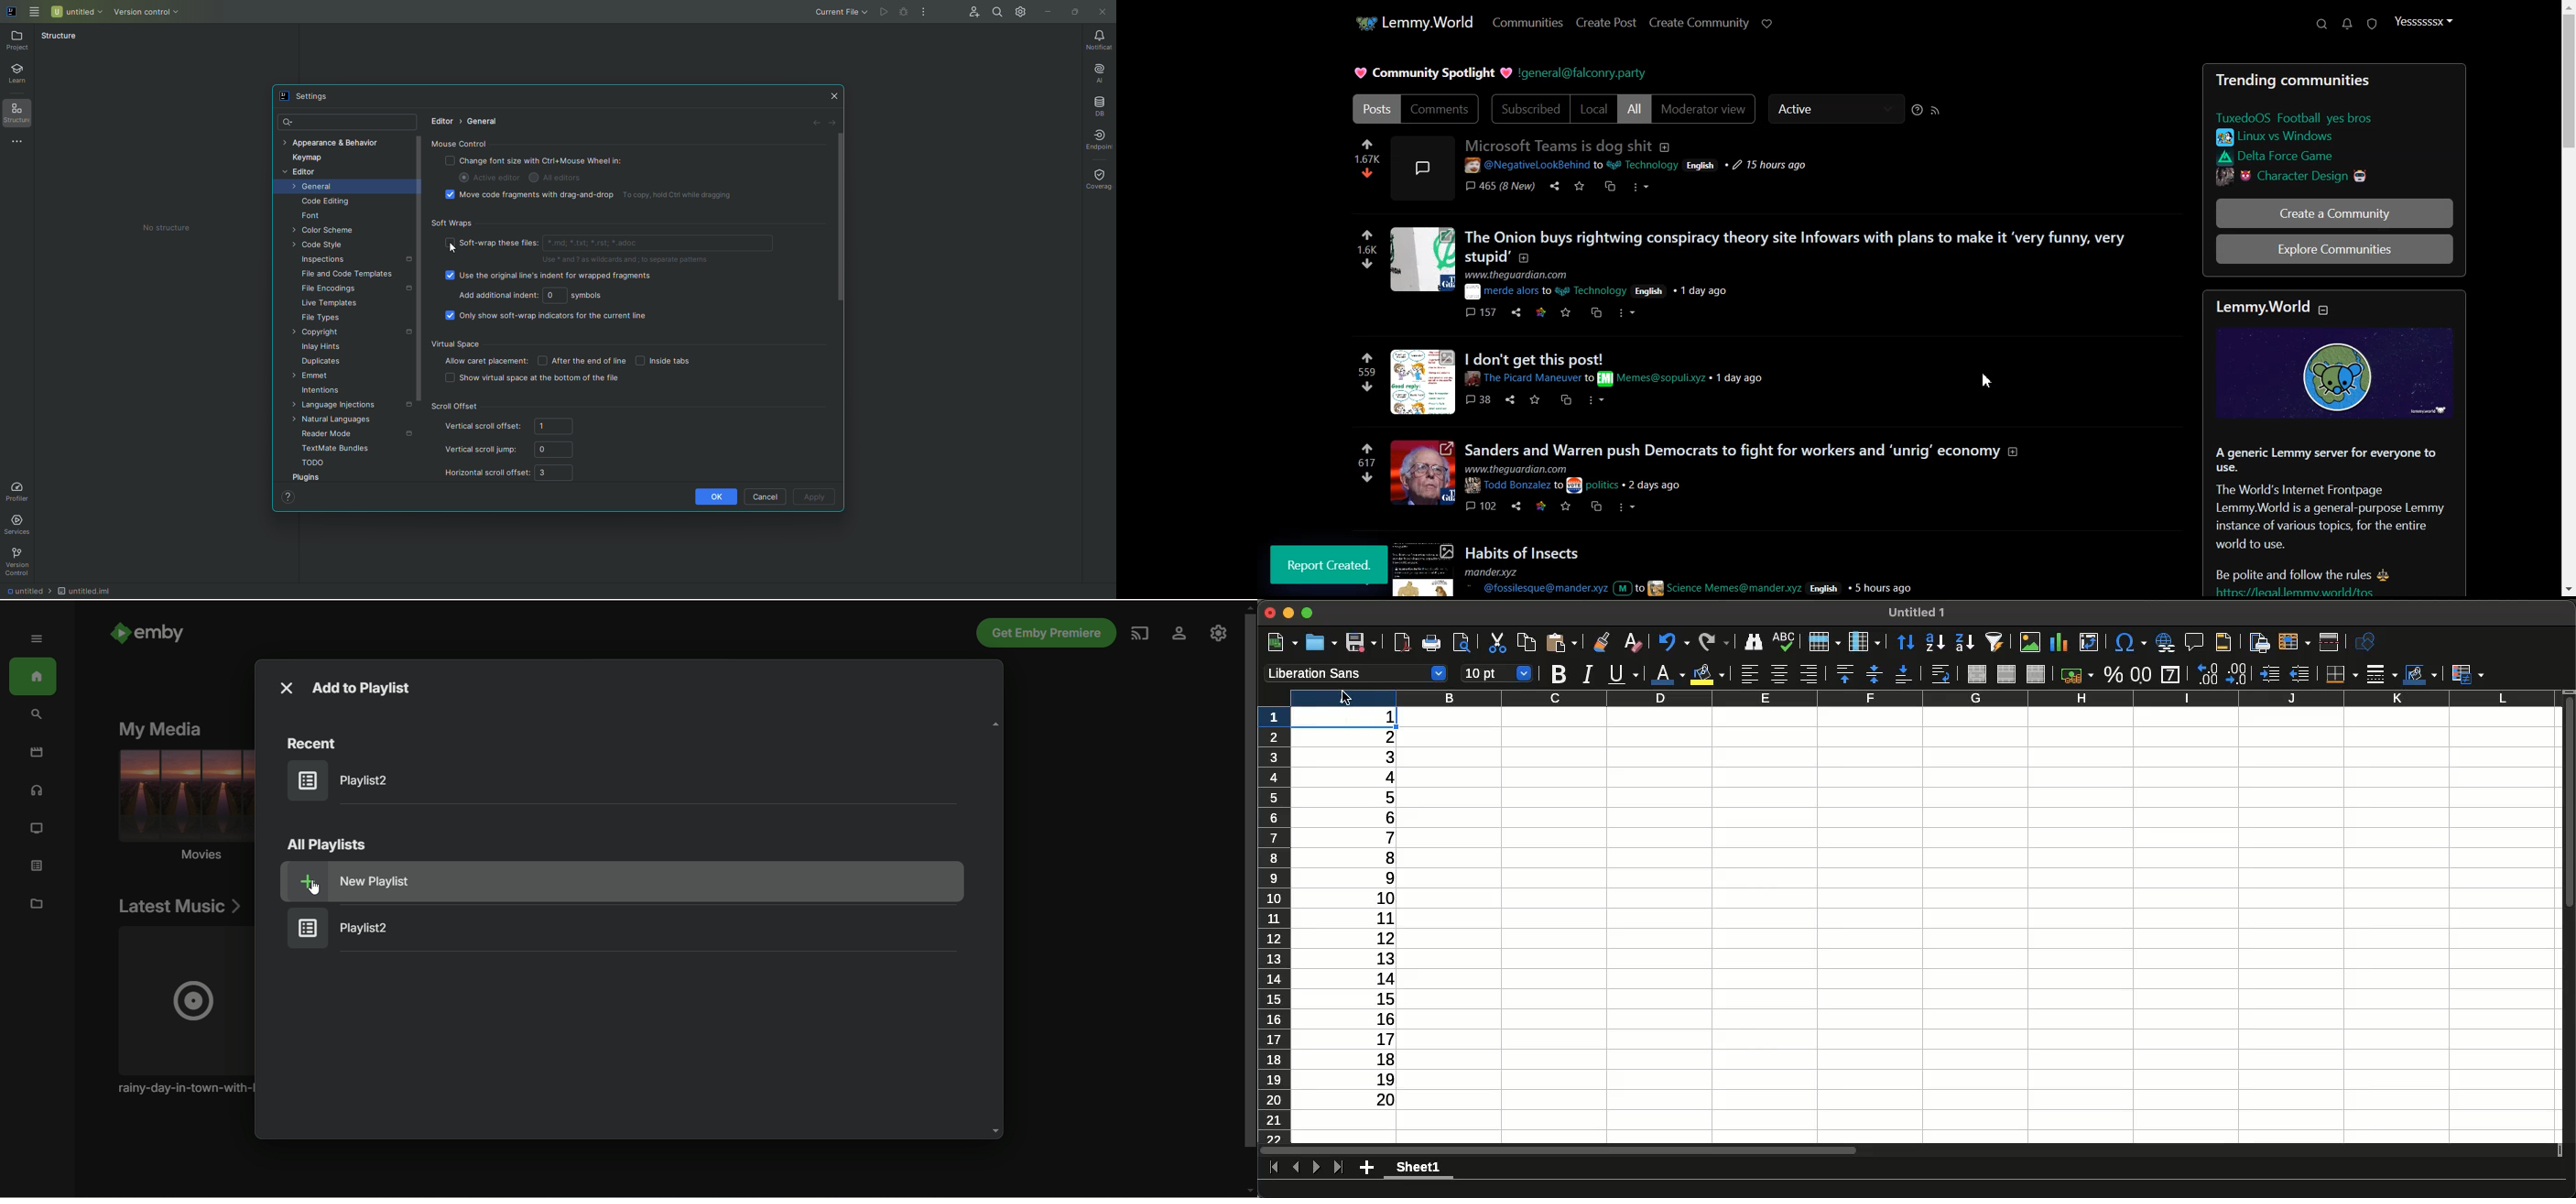 Image resolution: width=2576 pixels, height=1204 pixels. I want to click on Define print area, so click(2256, 642).